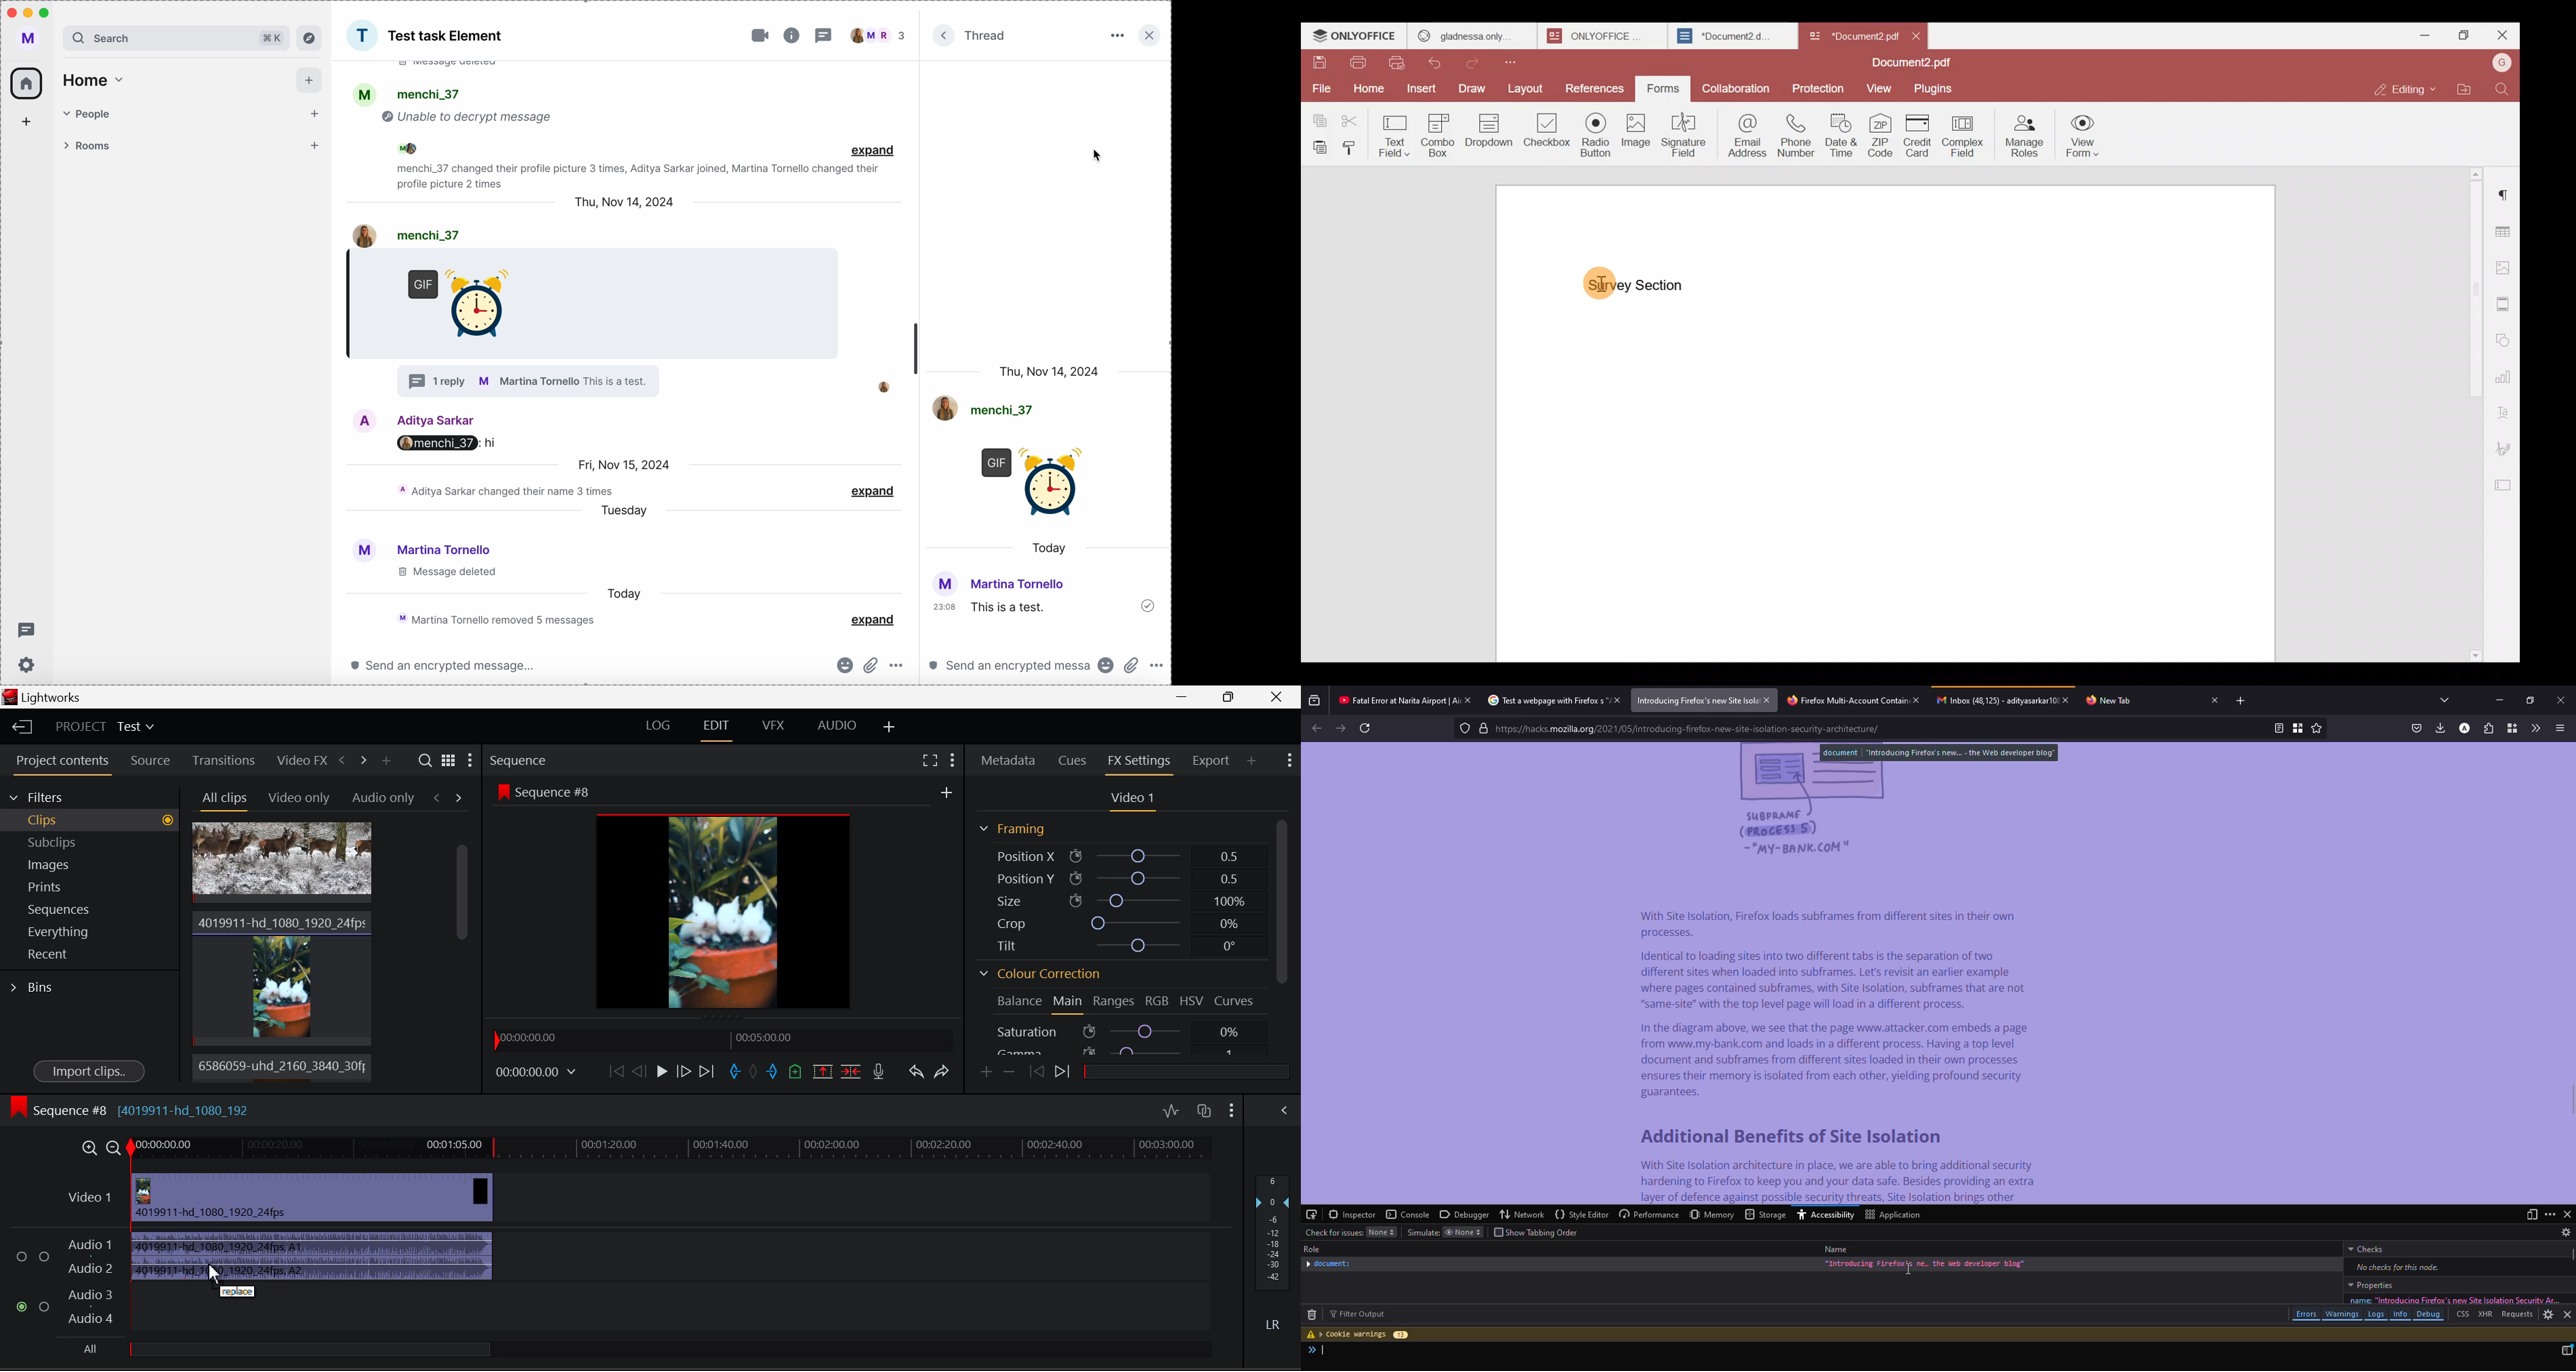 The height and width of the screenshot is (1372, 2576). Describe the element at coordinates (1393, 698) in the screenshot. I see `Fatal Error at Narita Airport| Ai` at that location.